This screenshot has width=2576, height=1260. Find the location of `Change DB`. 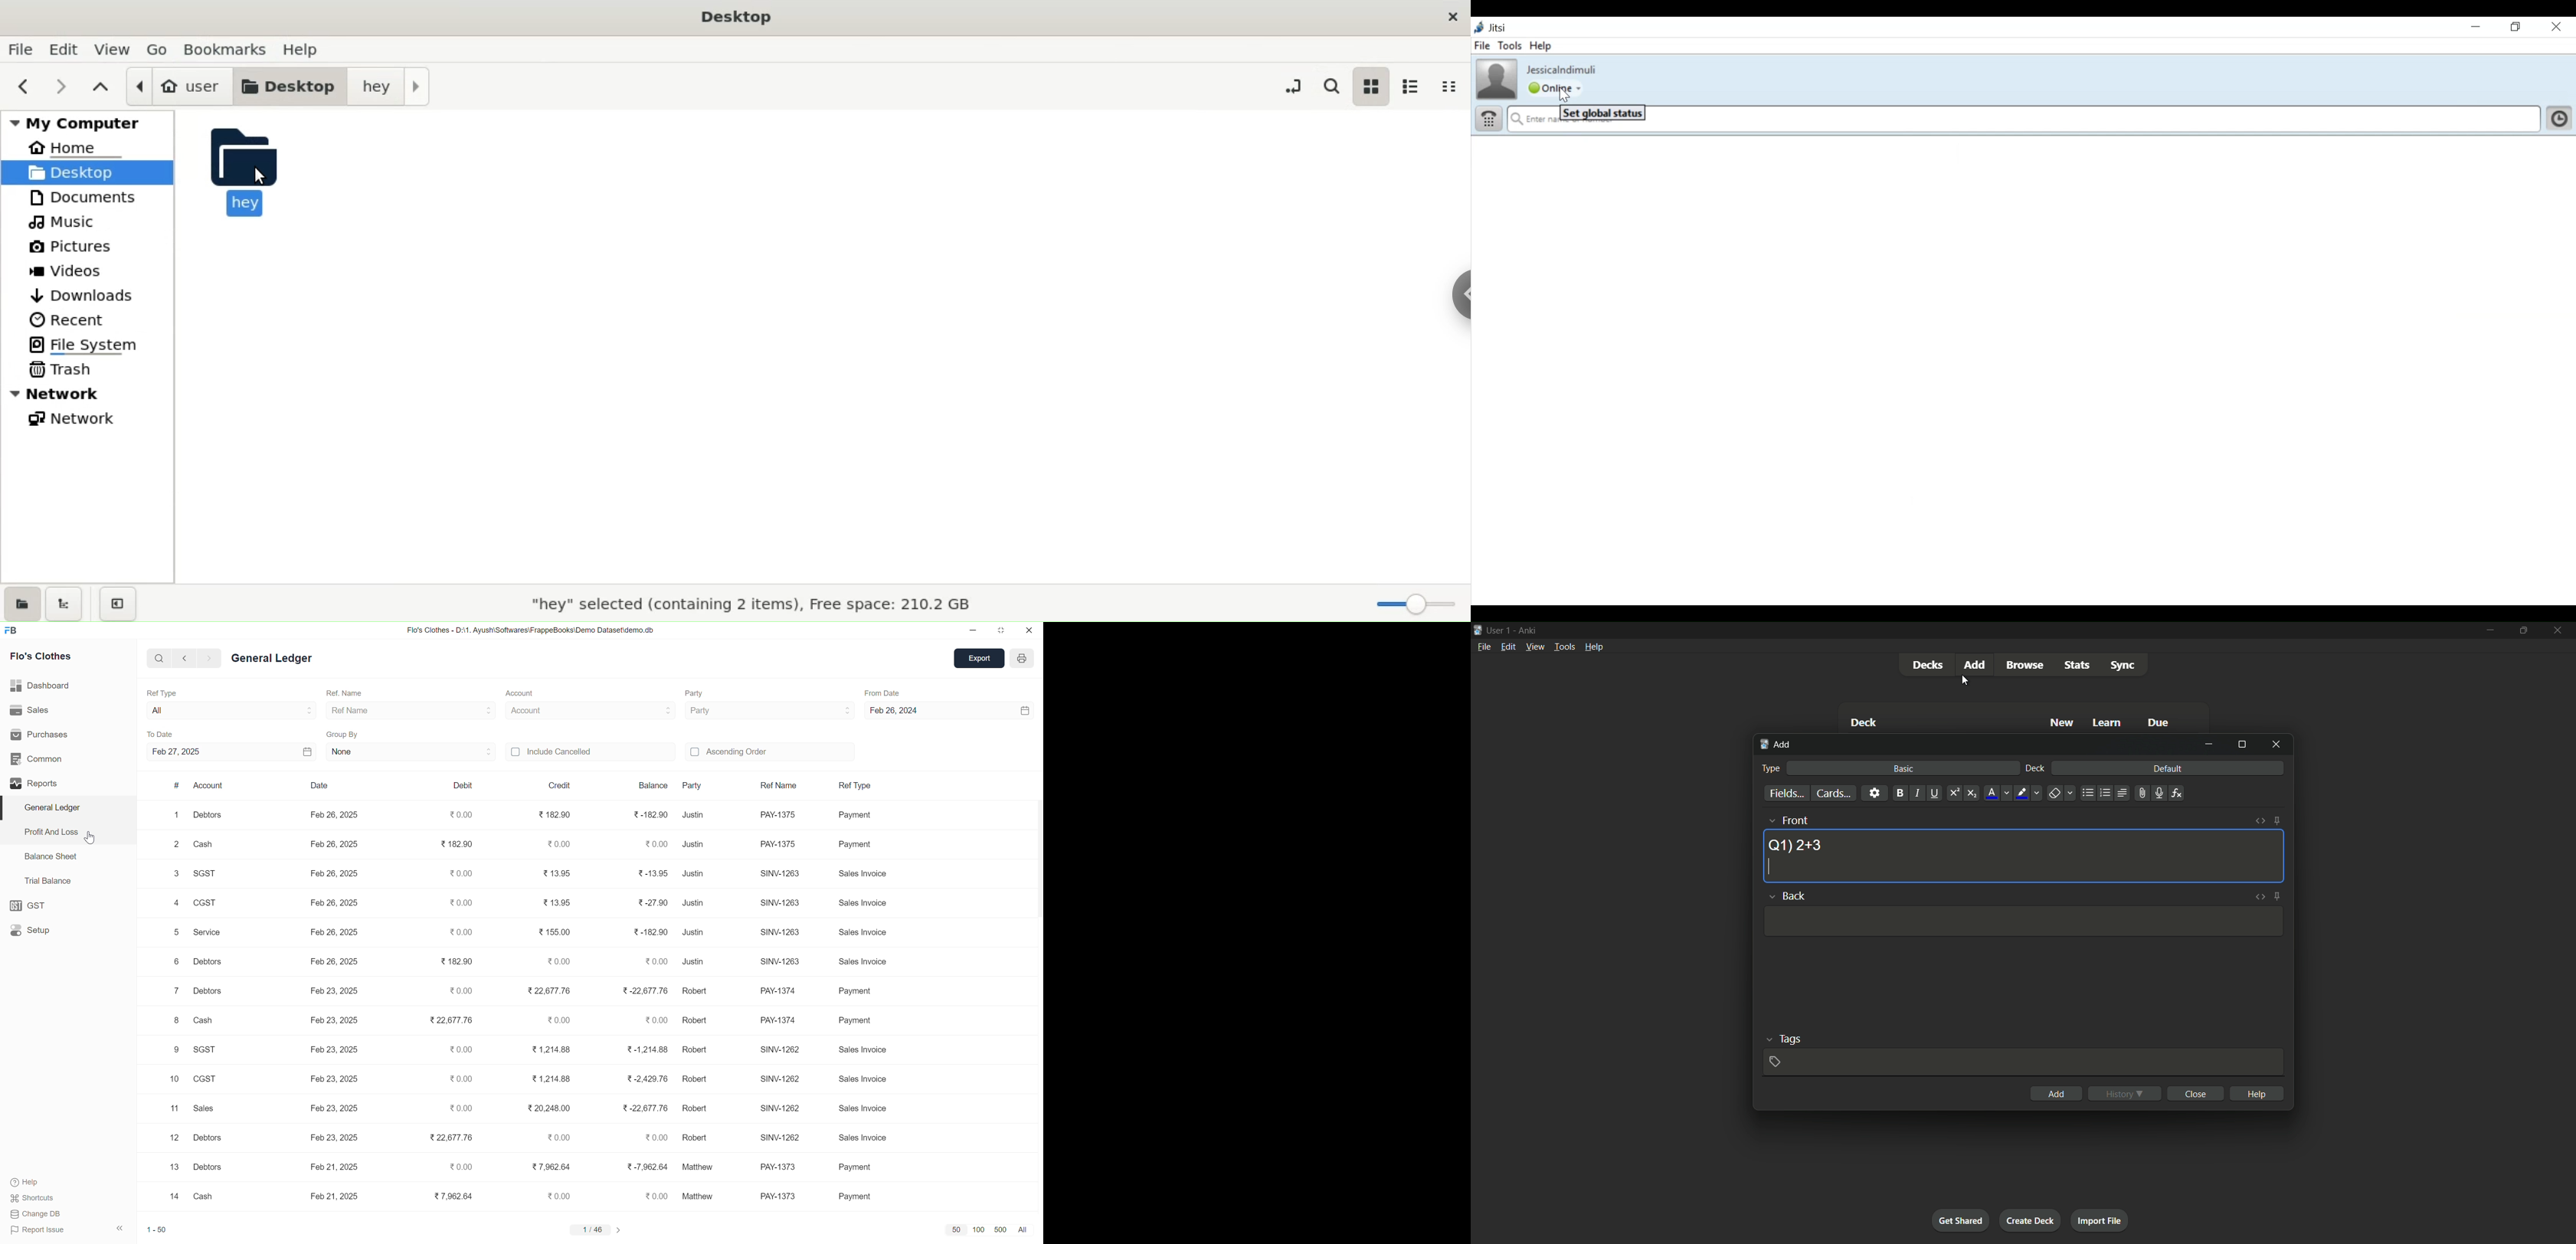

Change DB is located at coordinates (60, 1215).